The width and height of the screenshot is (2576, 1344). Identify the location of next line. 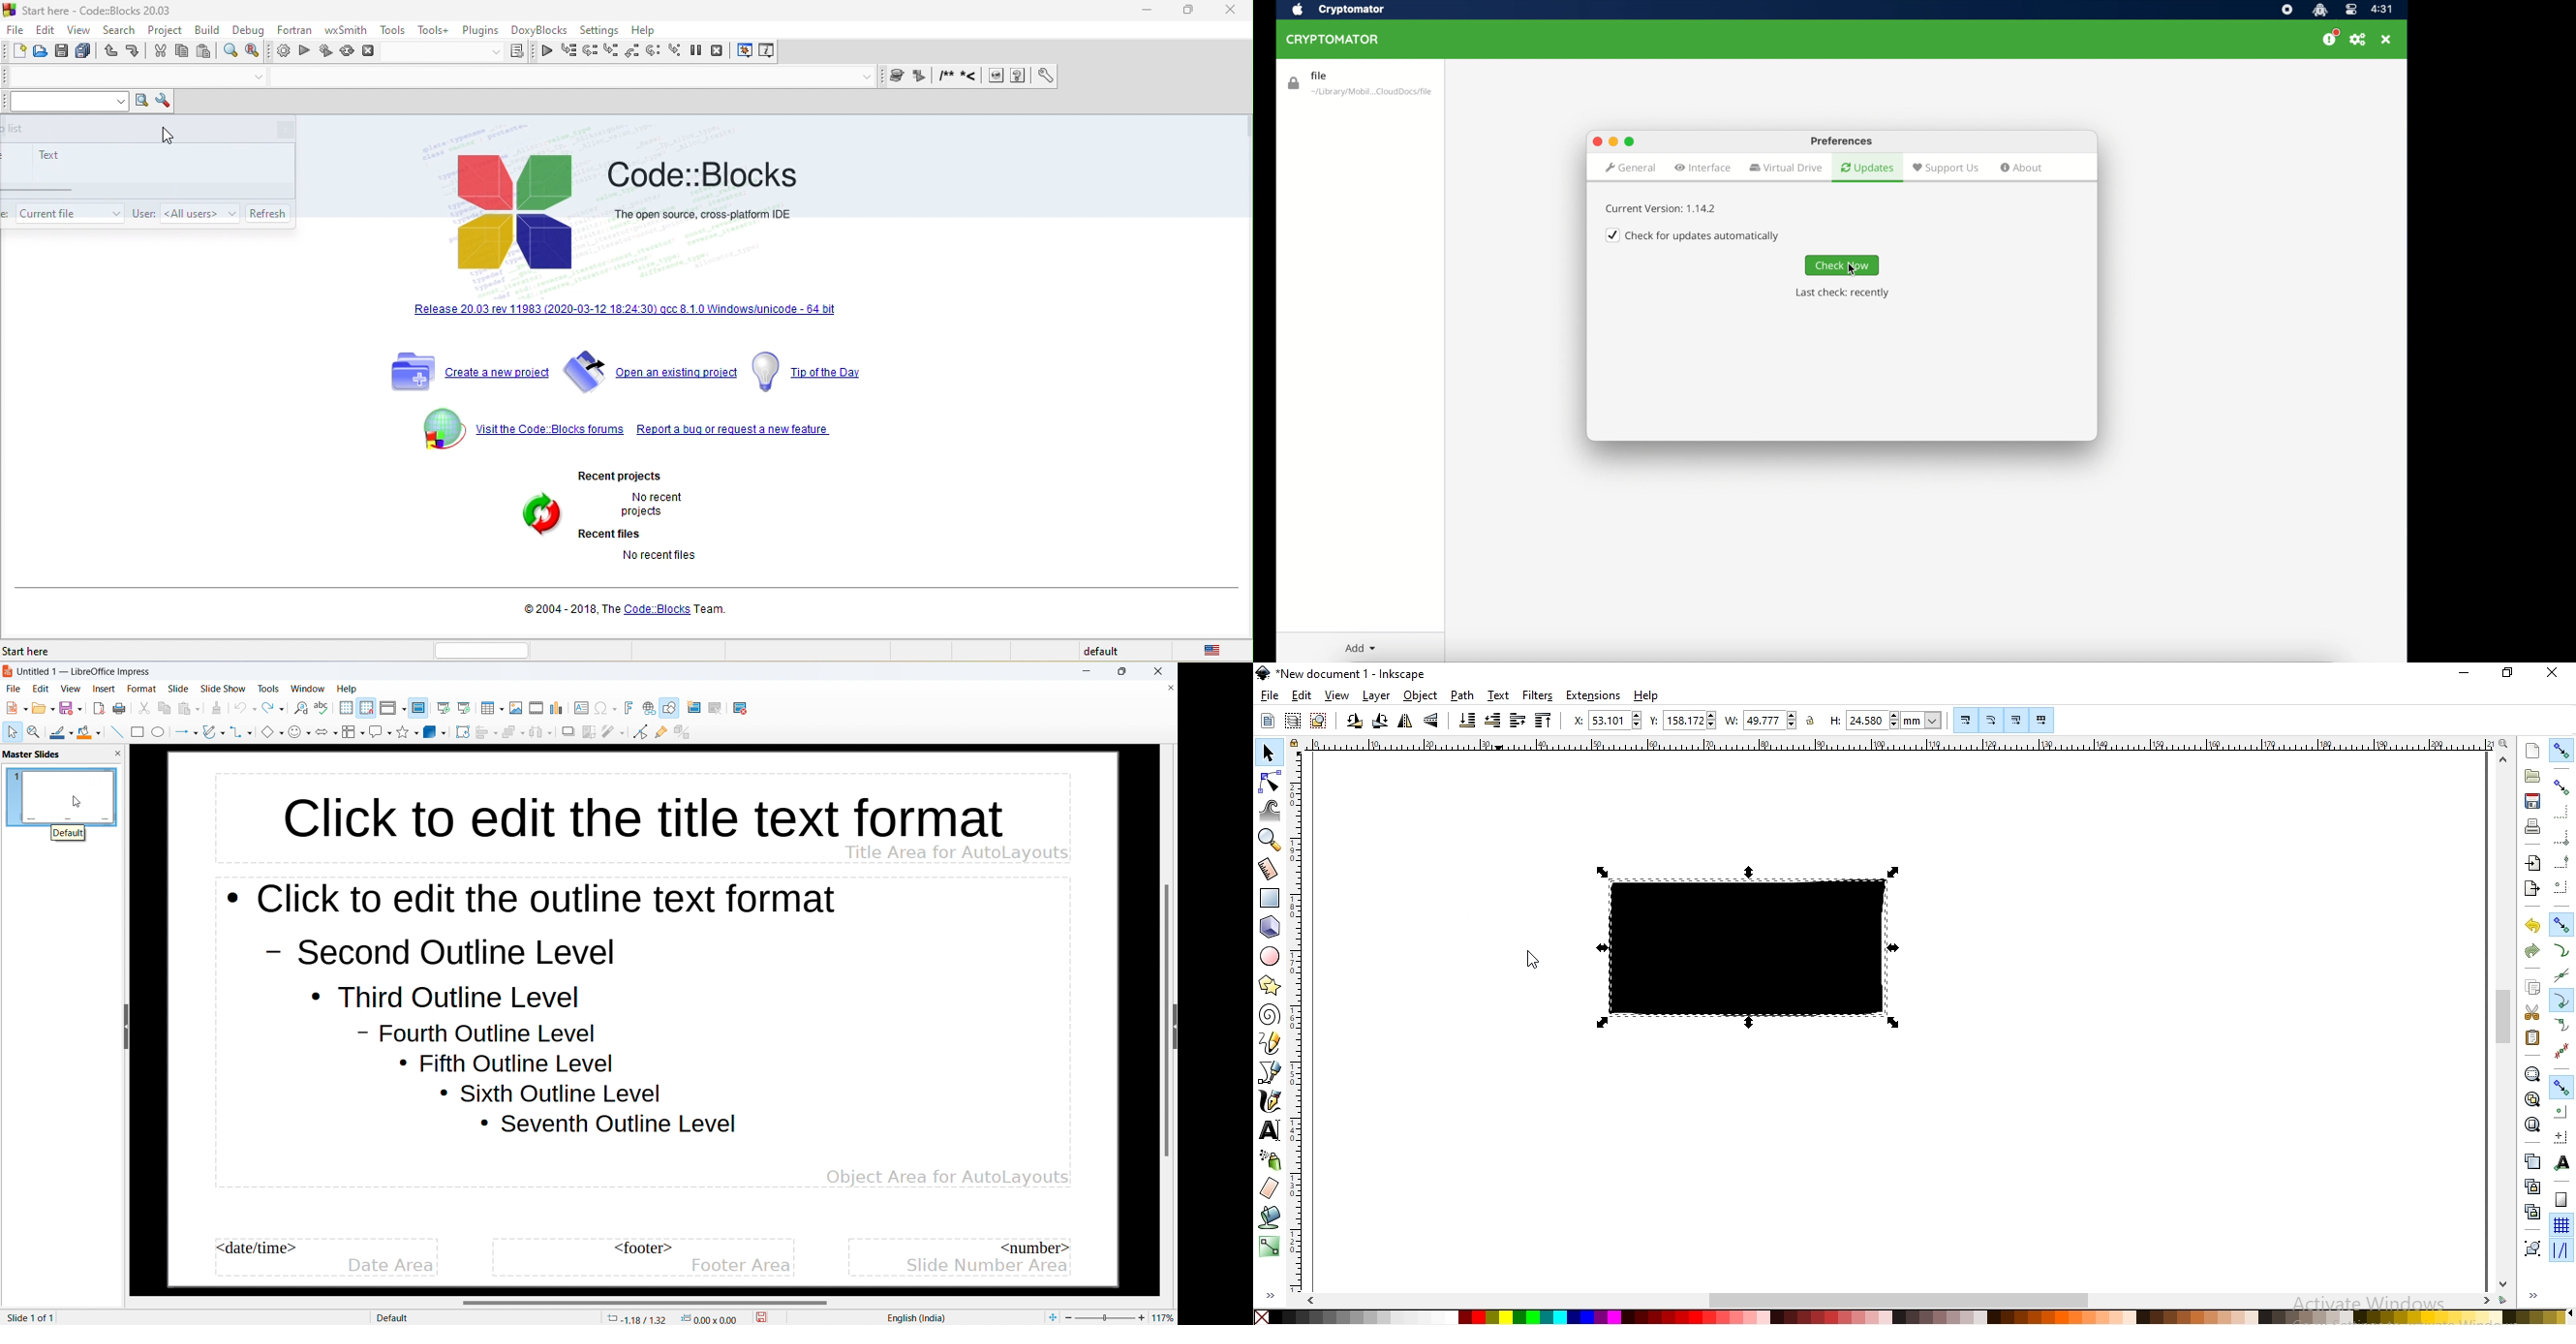
(589, 50).